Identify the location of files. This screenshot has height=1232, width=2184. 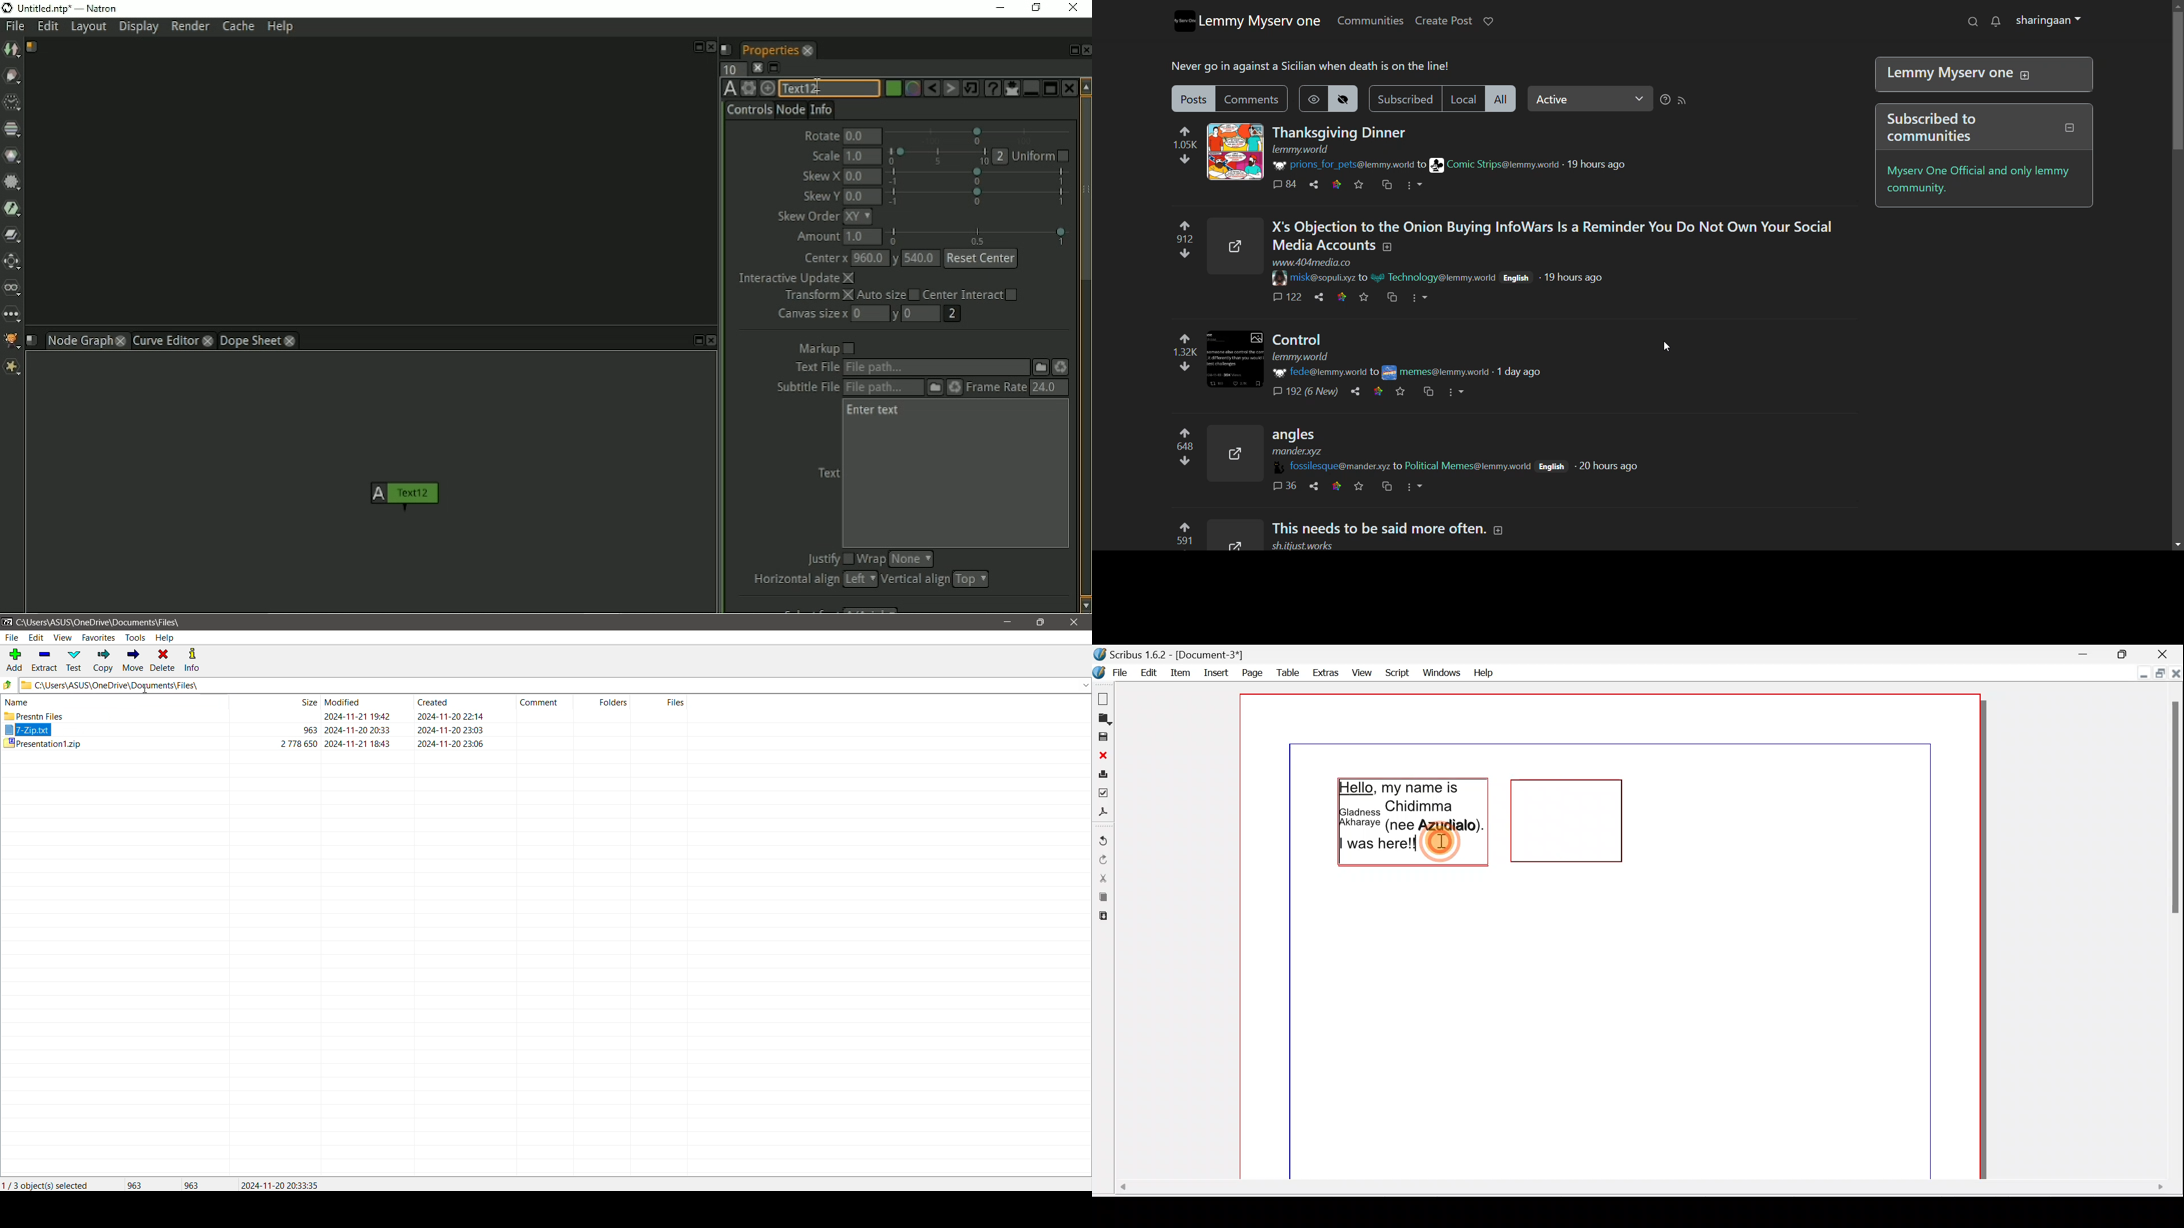
(676, 702).